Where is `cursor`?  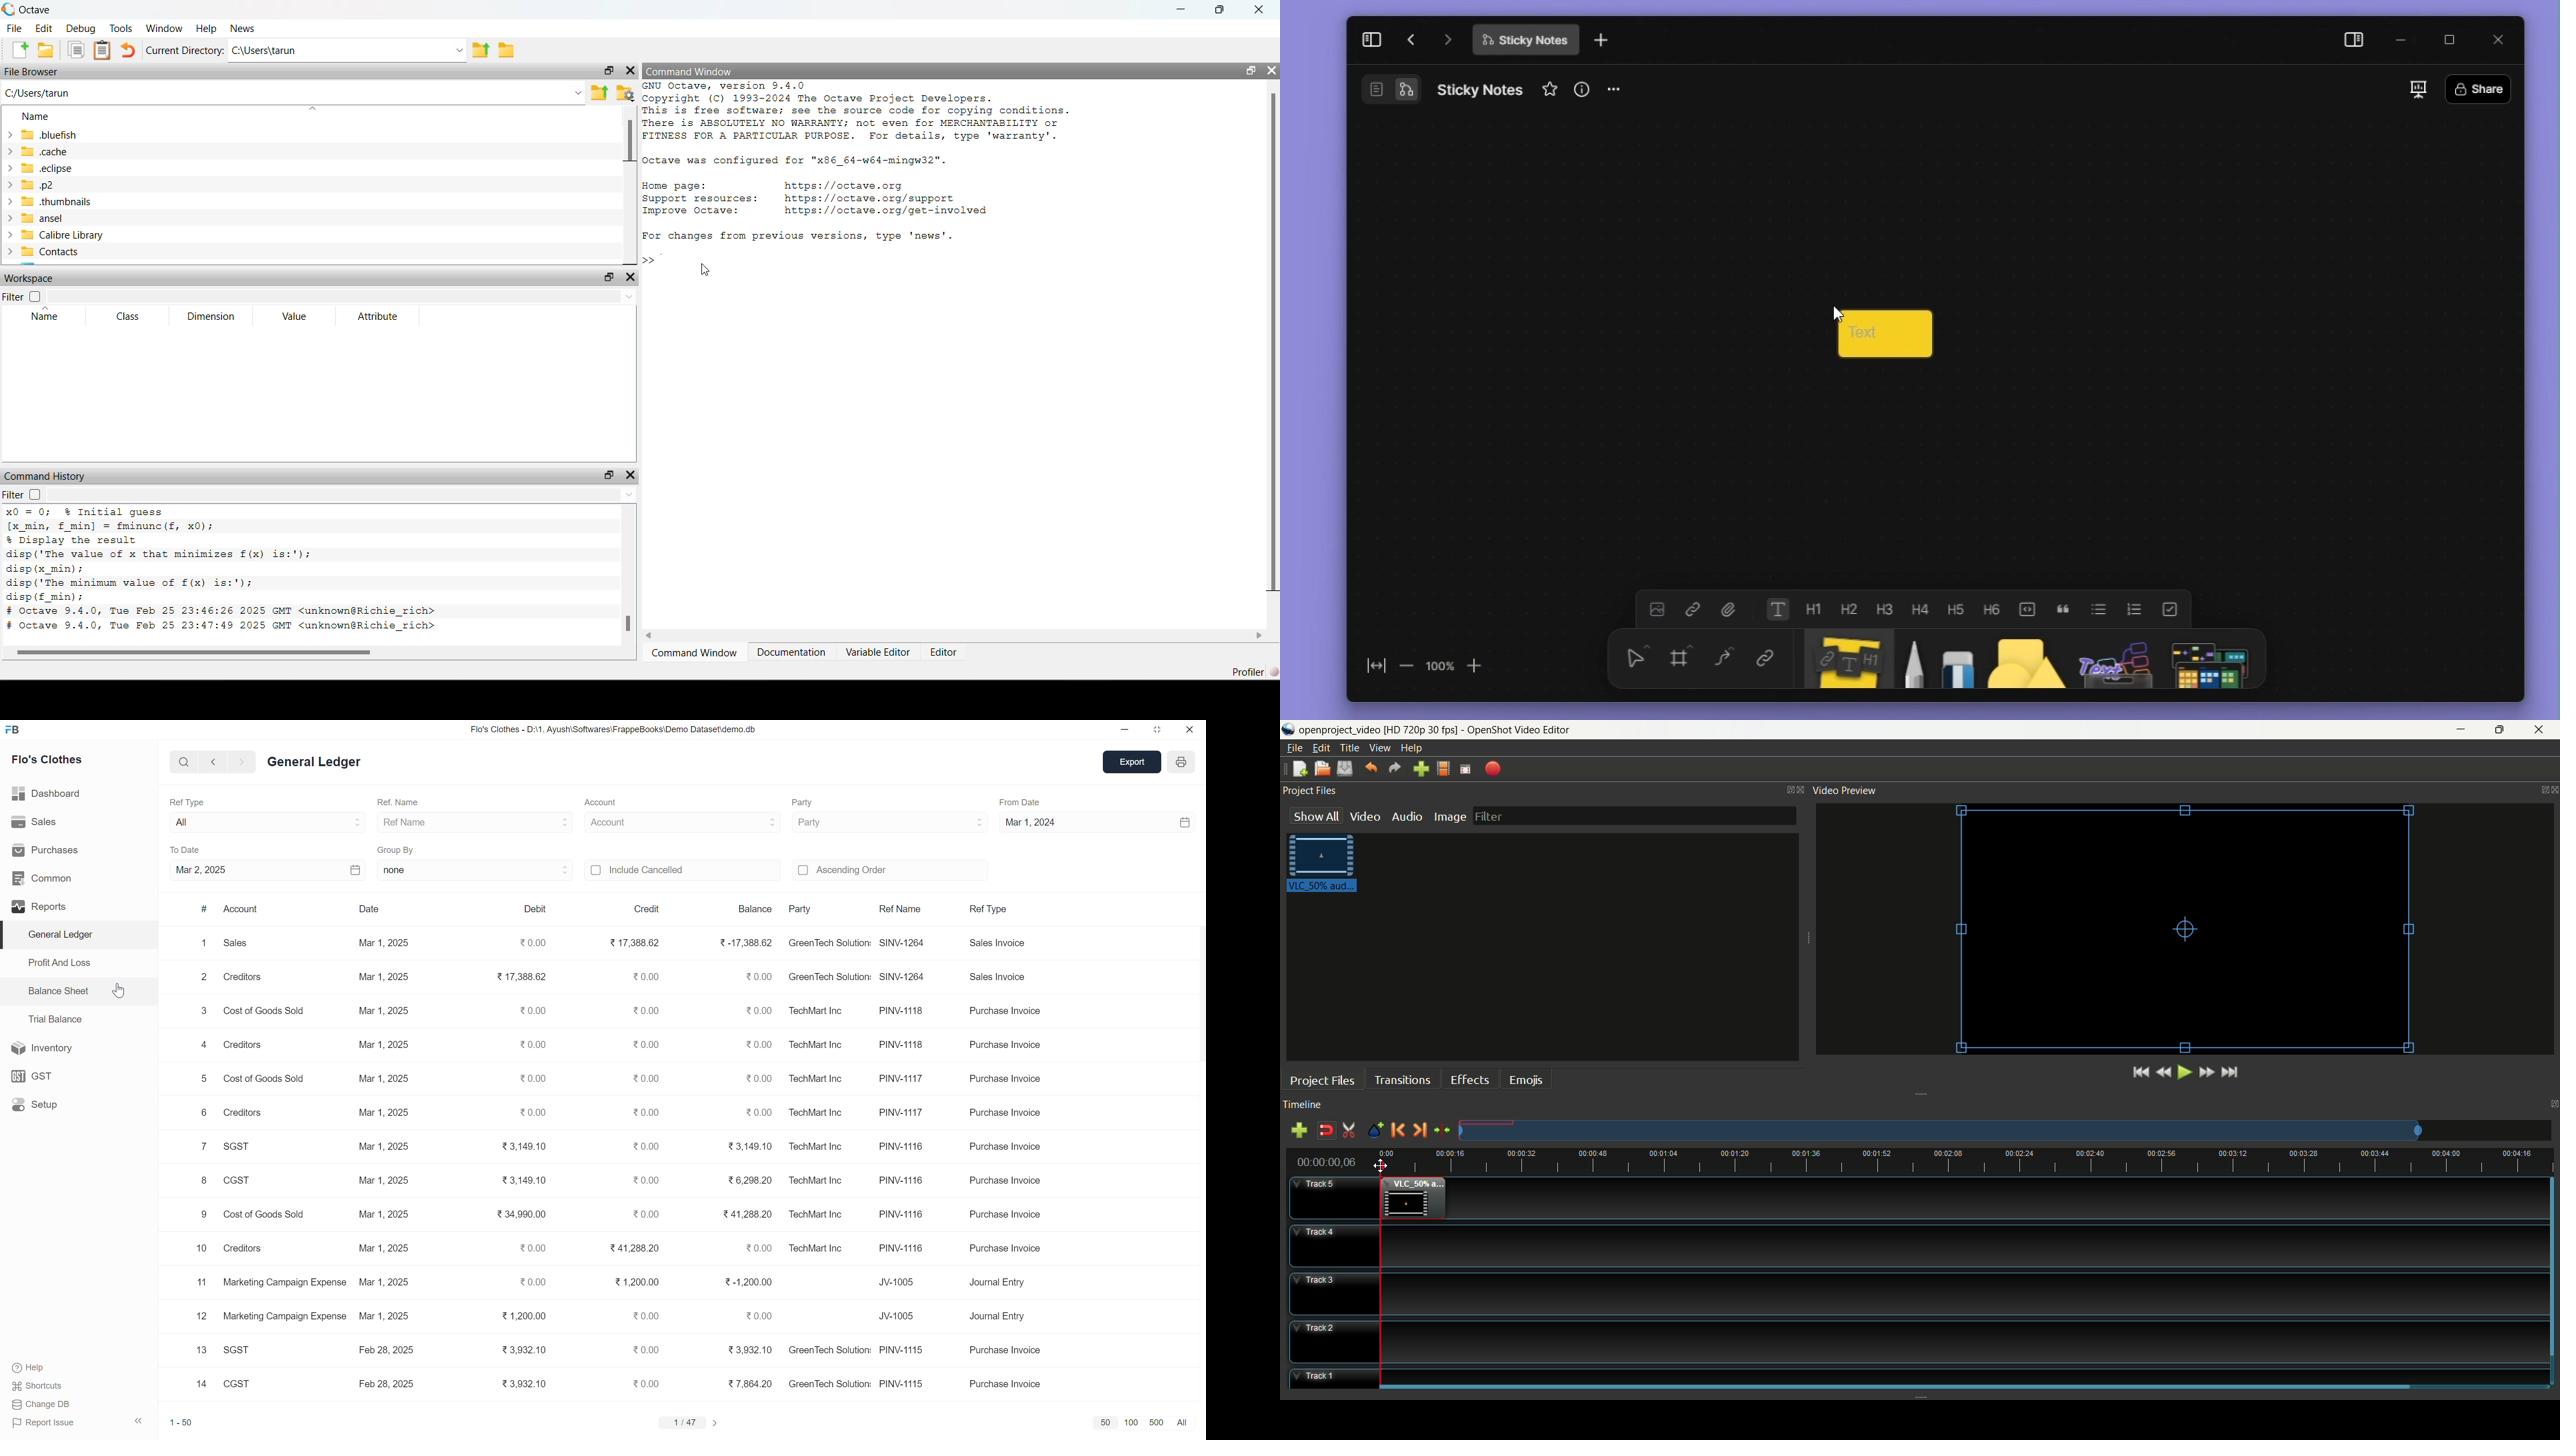 cursor is located at coordinates (1381, 1167).